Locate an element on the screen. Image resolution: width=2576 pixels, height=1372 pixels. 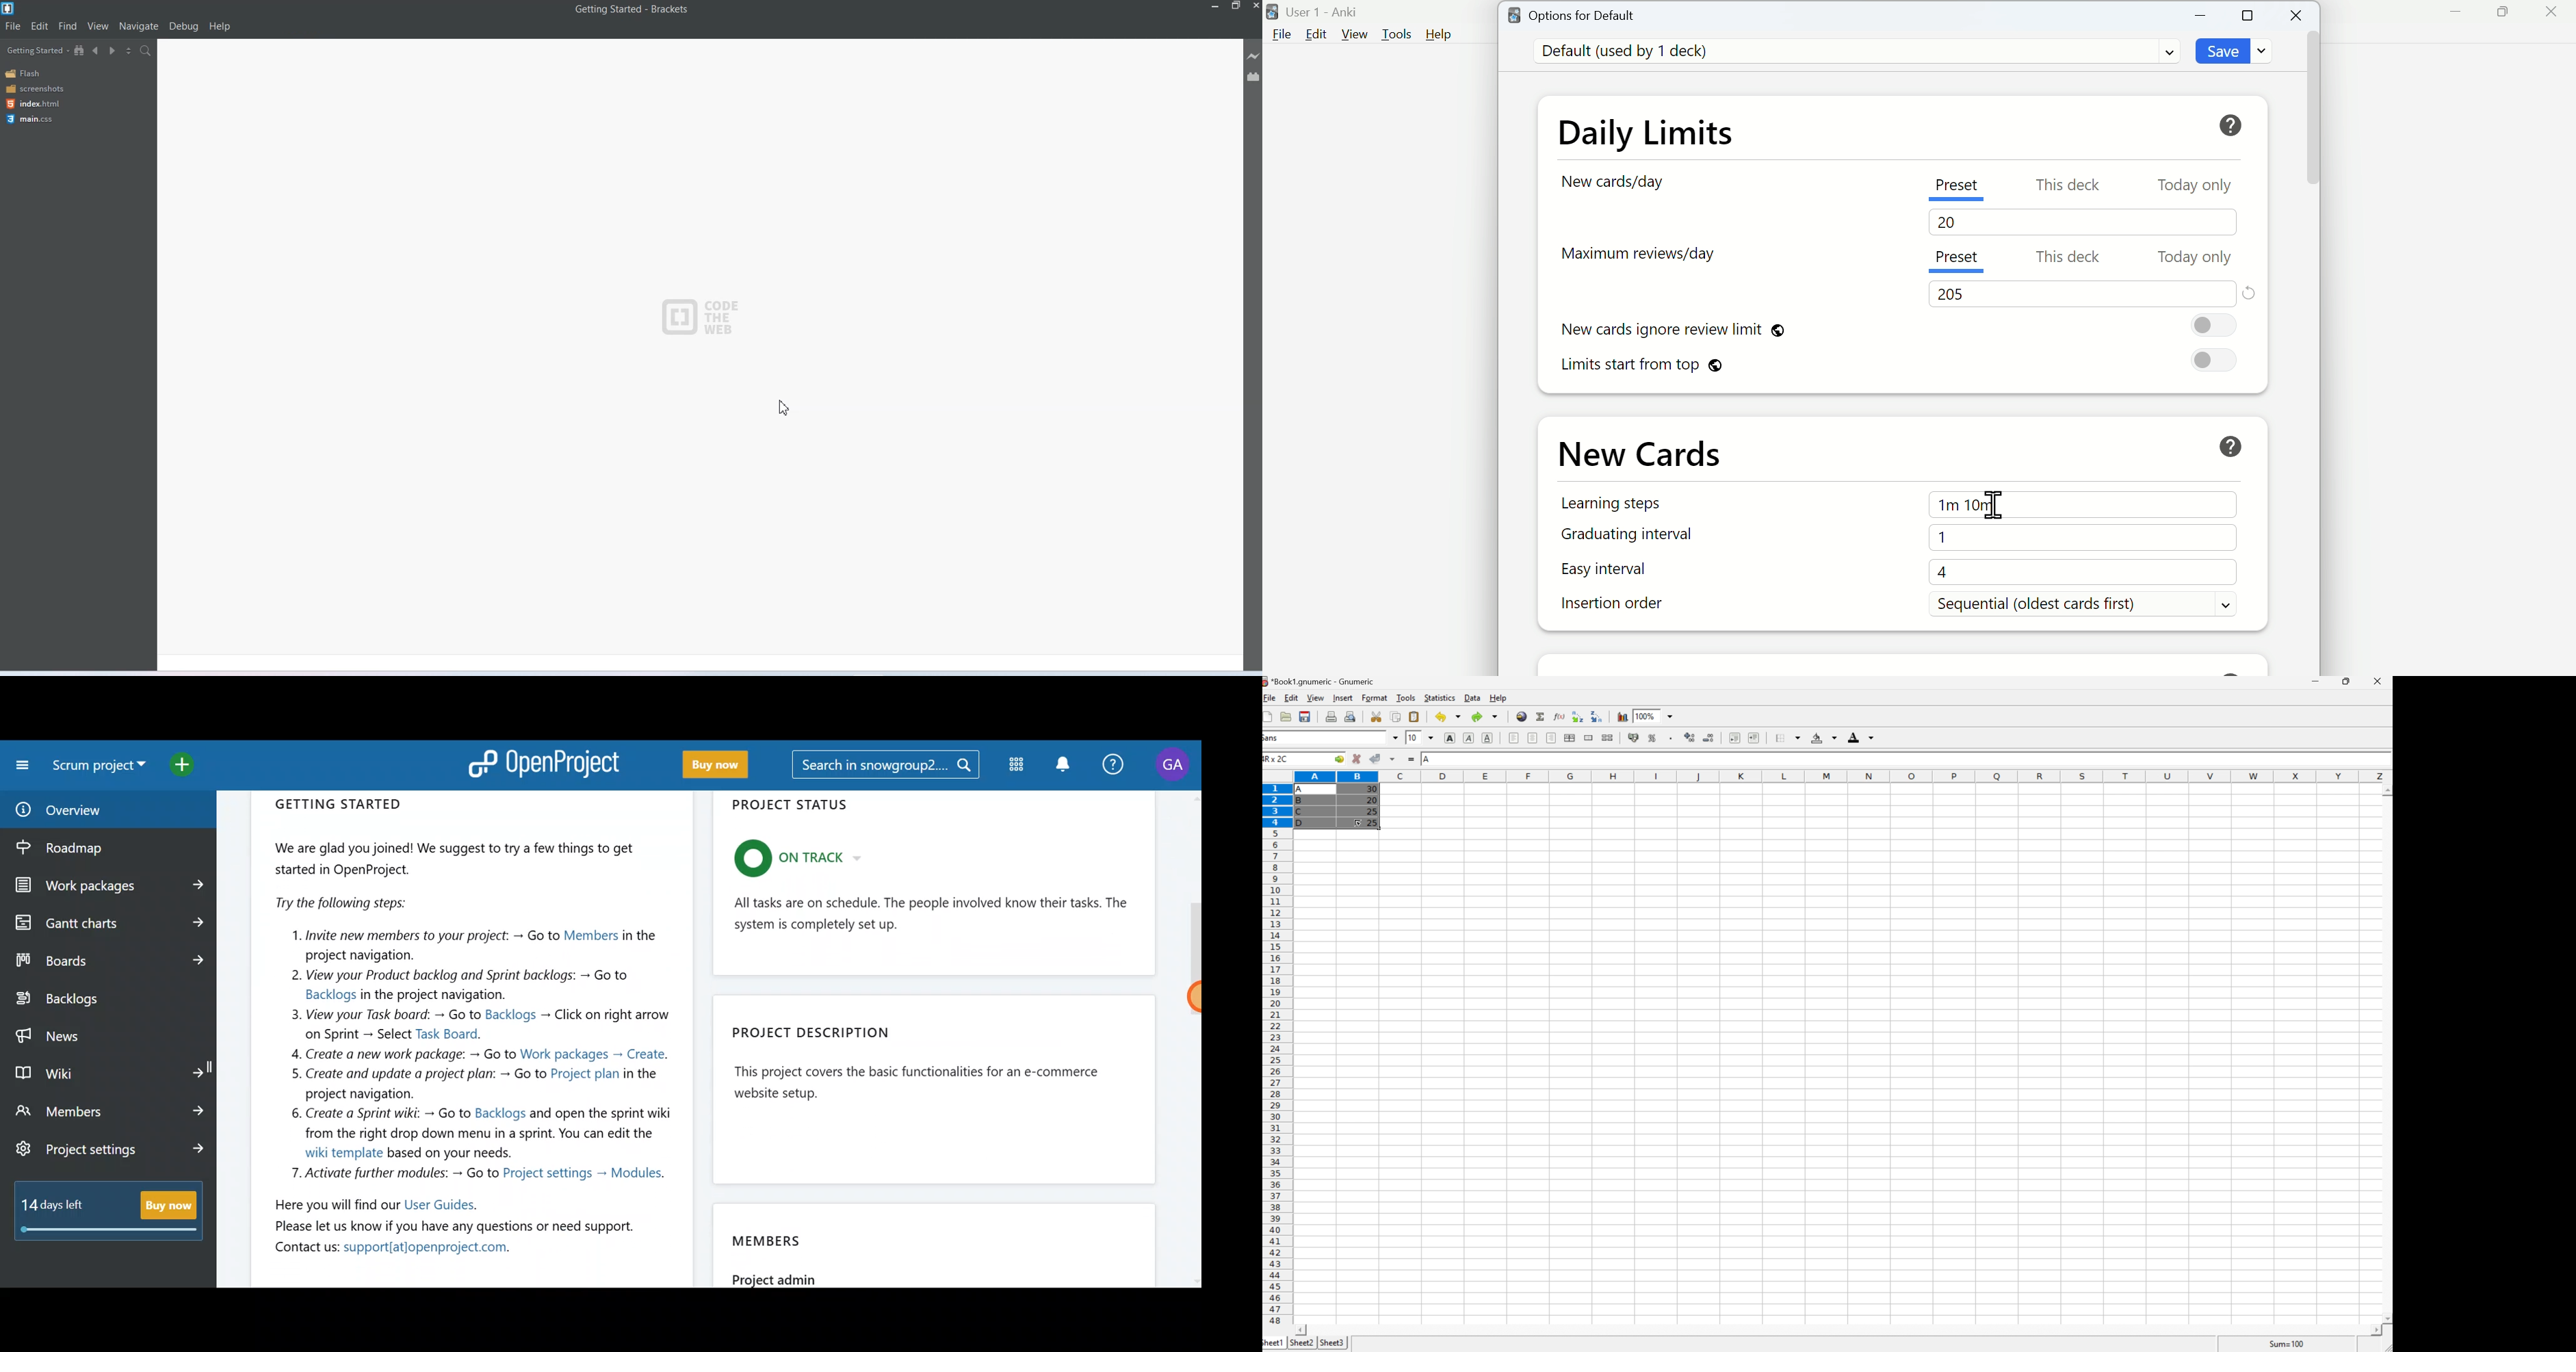
Default (used by 1 deck) is located at coordinates (1632, 51).